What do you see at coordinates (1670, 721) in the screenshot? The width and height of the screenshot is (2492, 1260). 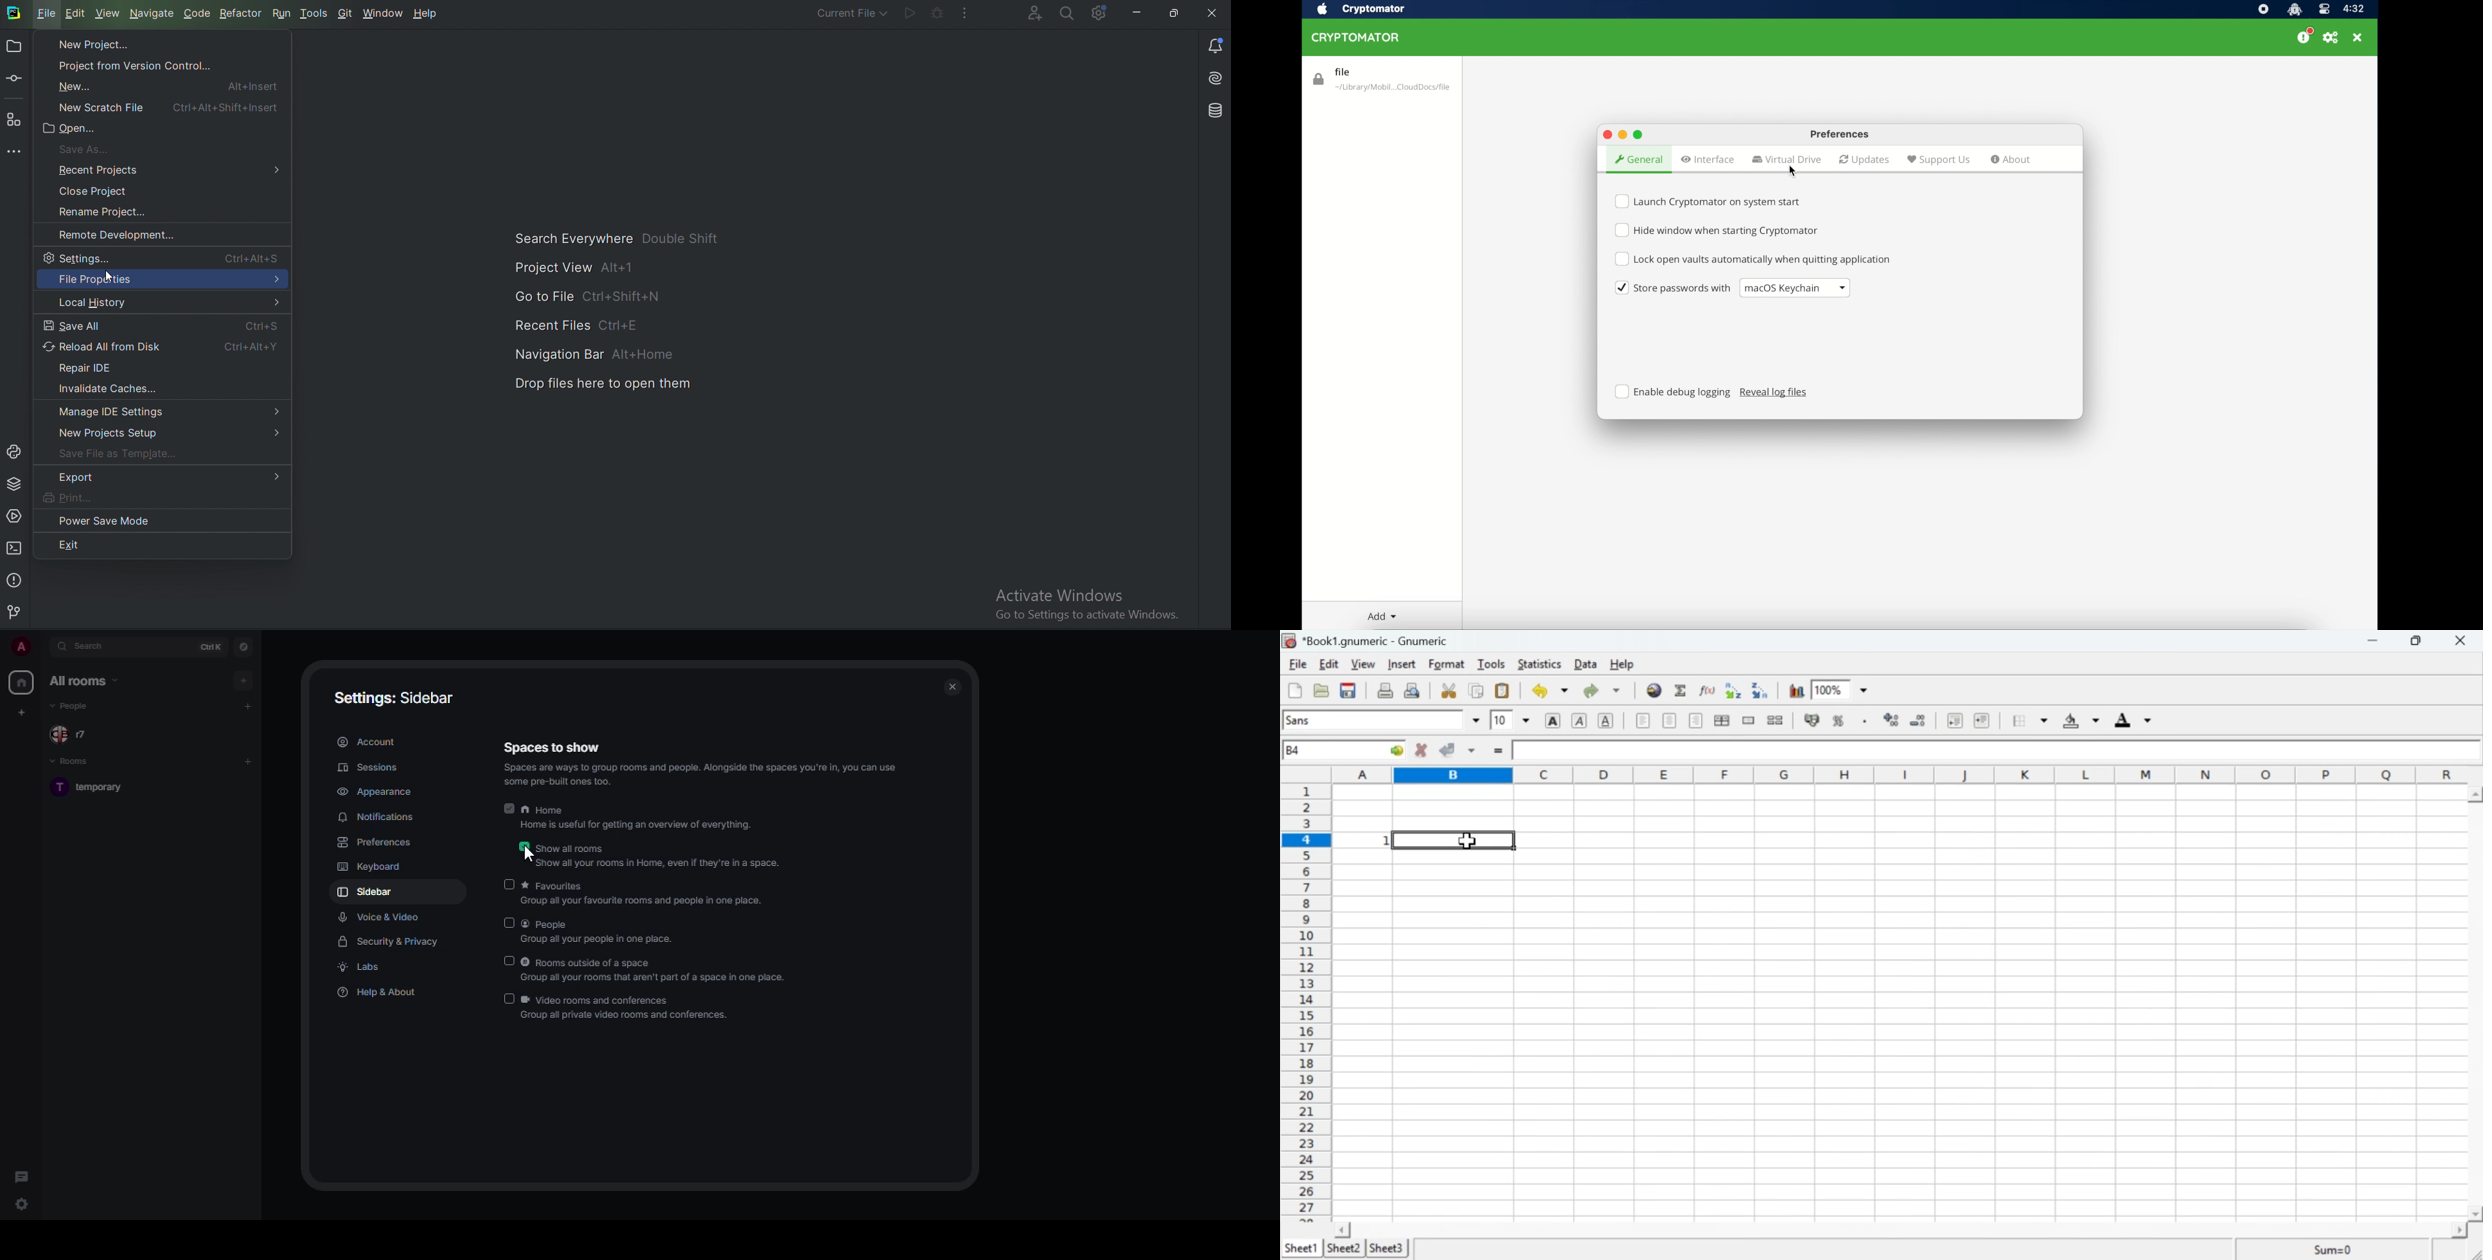 I see `Center horizontally` at bounding box center [1670, 721].